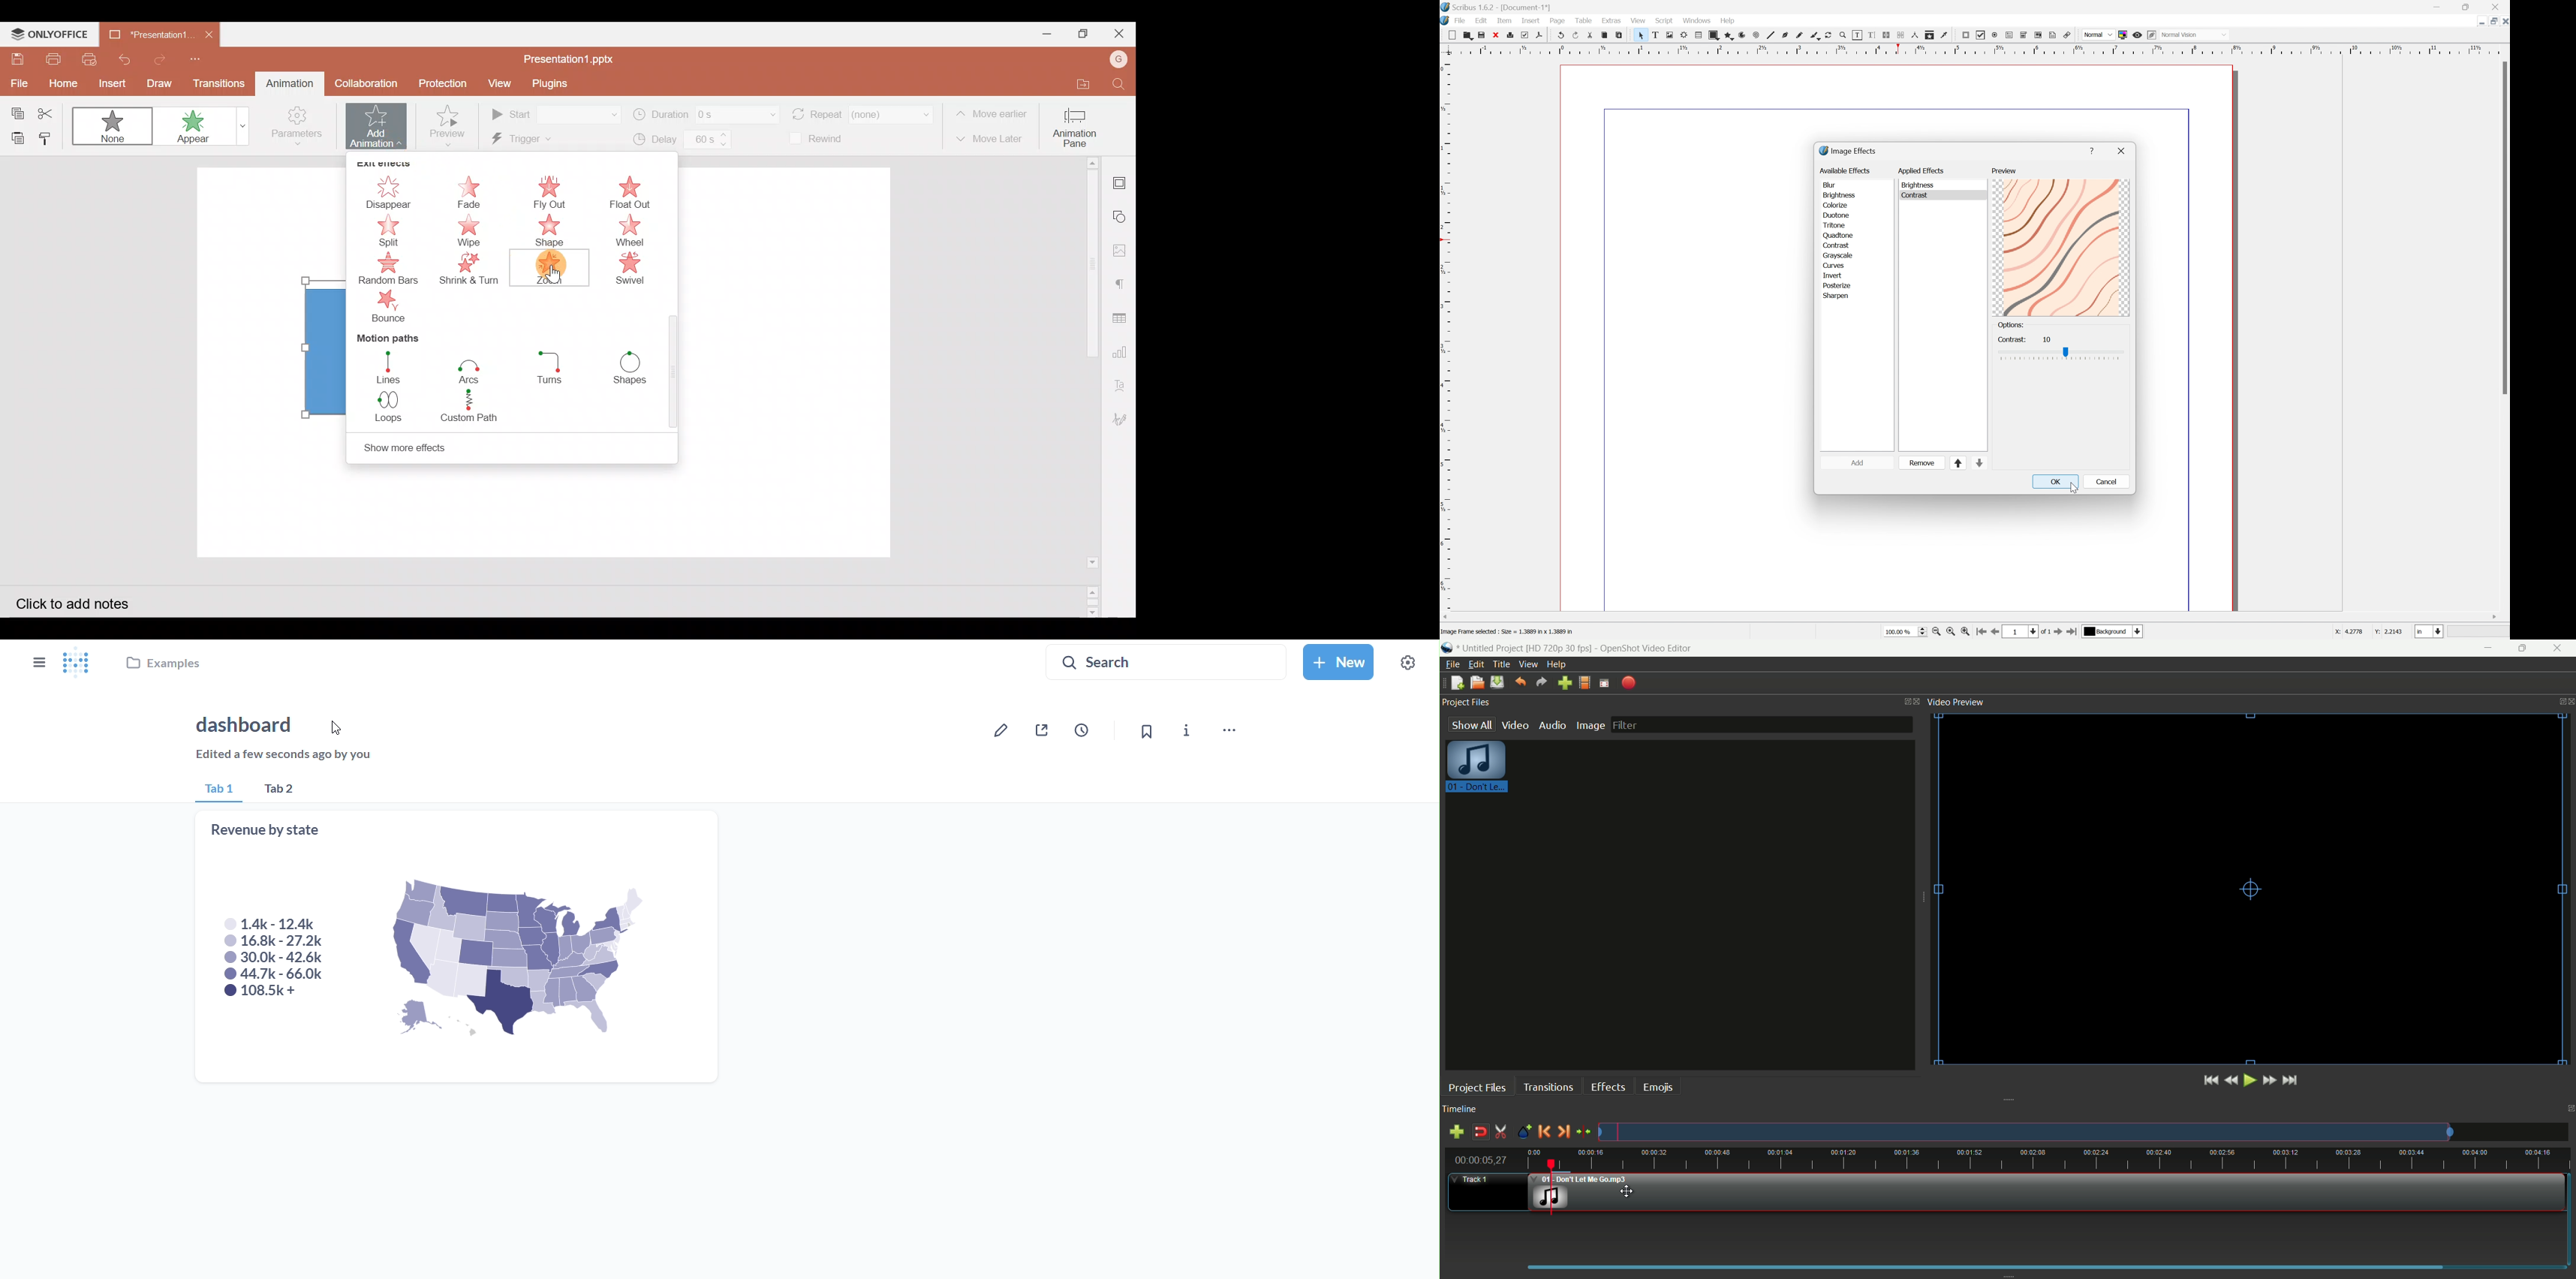 This screenshot has width=2576, height=1288. I want to click on brightness, so click(1840, 195).